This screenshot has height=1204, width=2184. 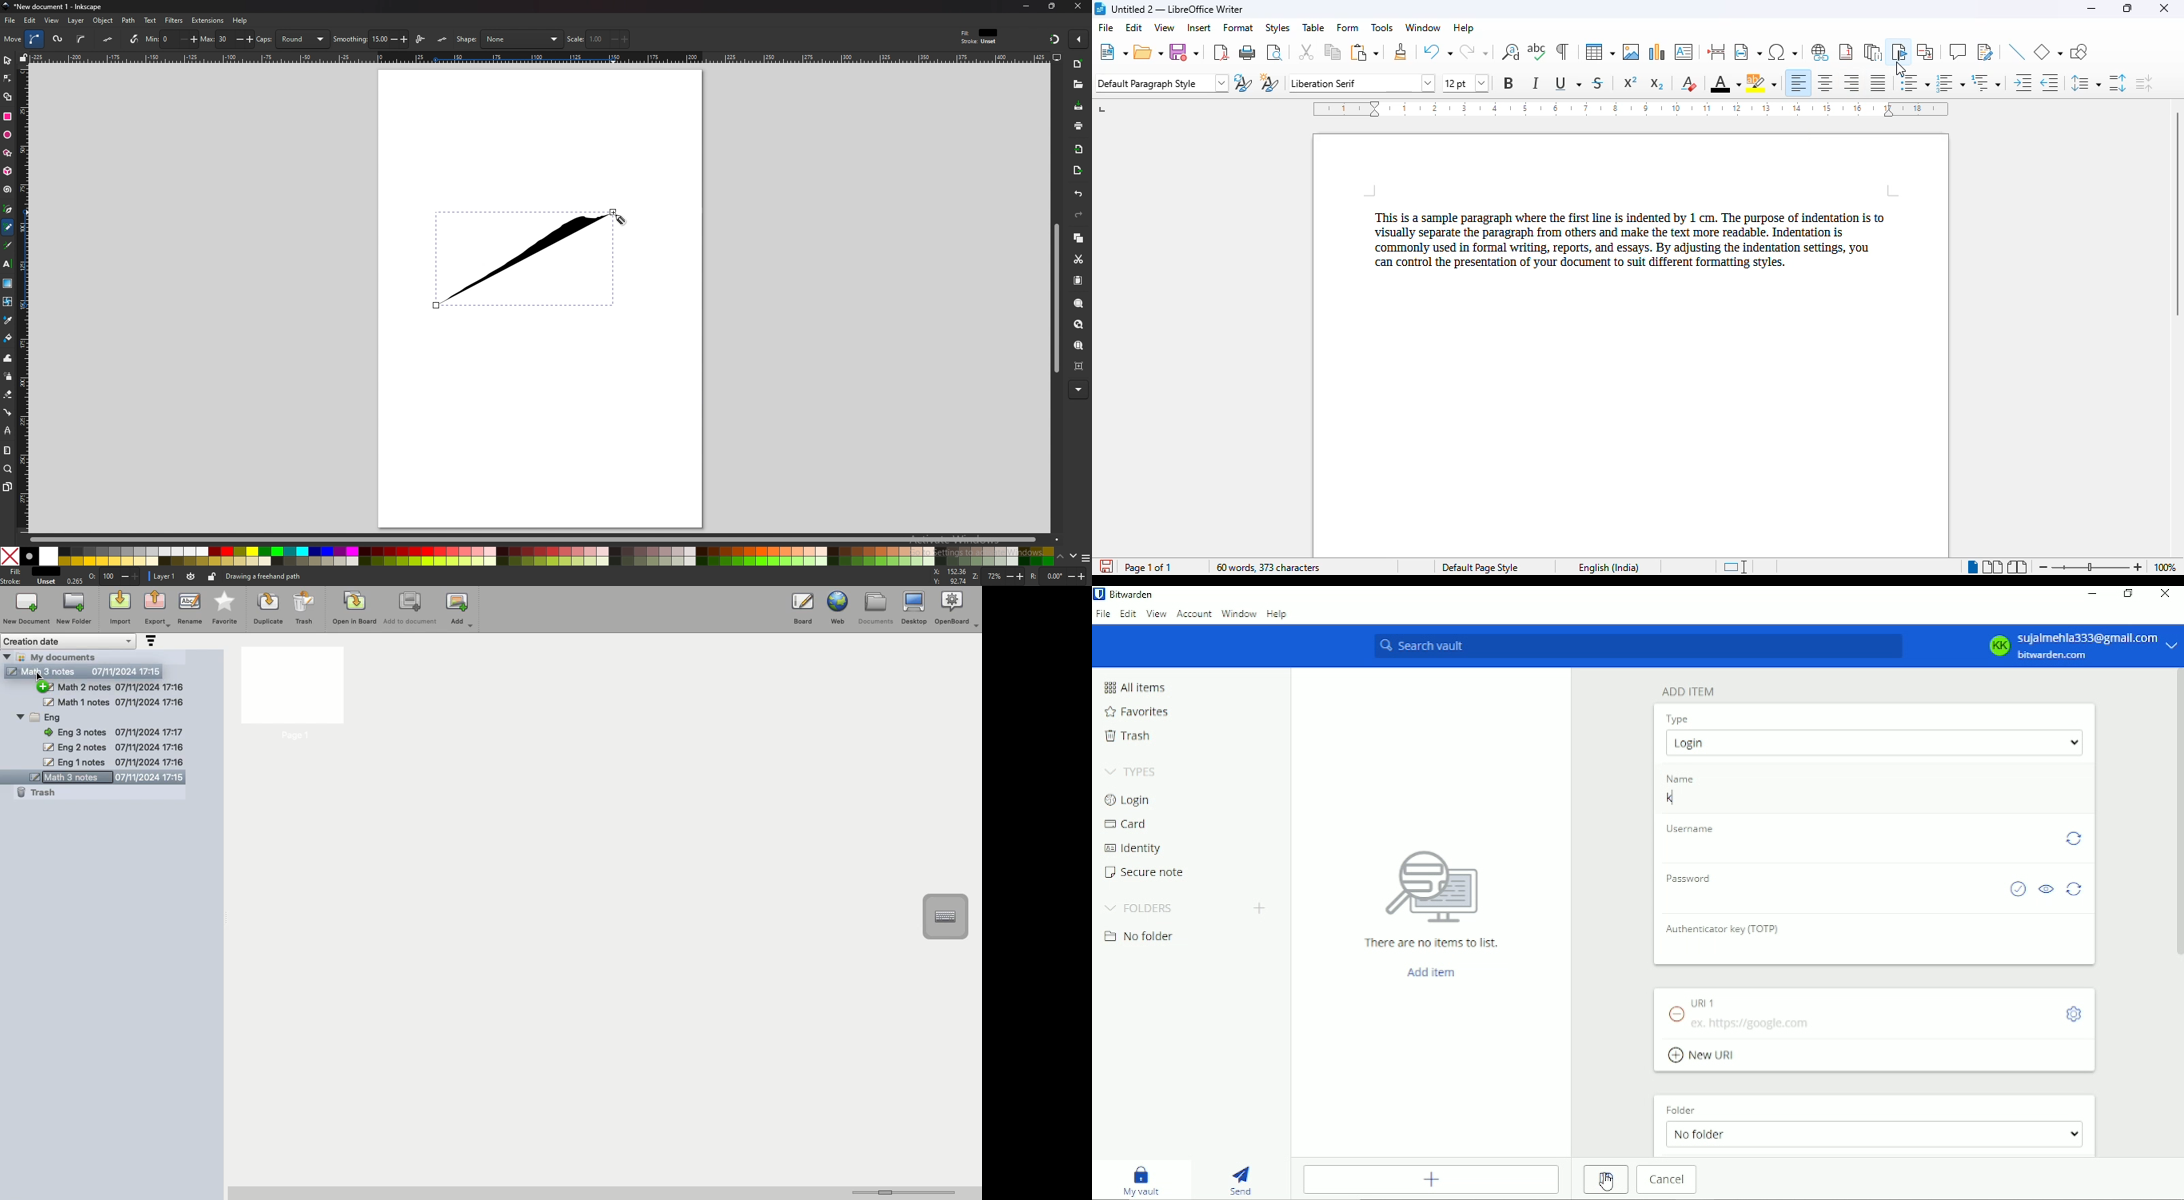 What do you see at coordinates (1114, 52) in the screenshot?
I see `new` at bounding box center [1114, 52].